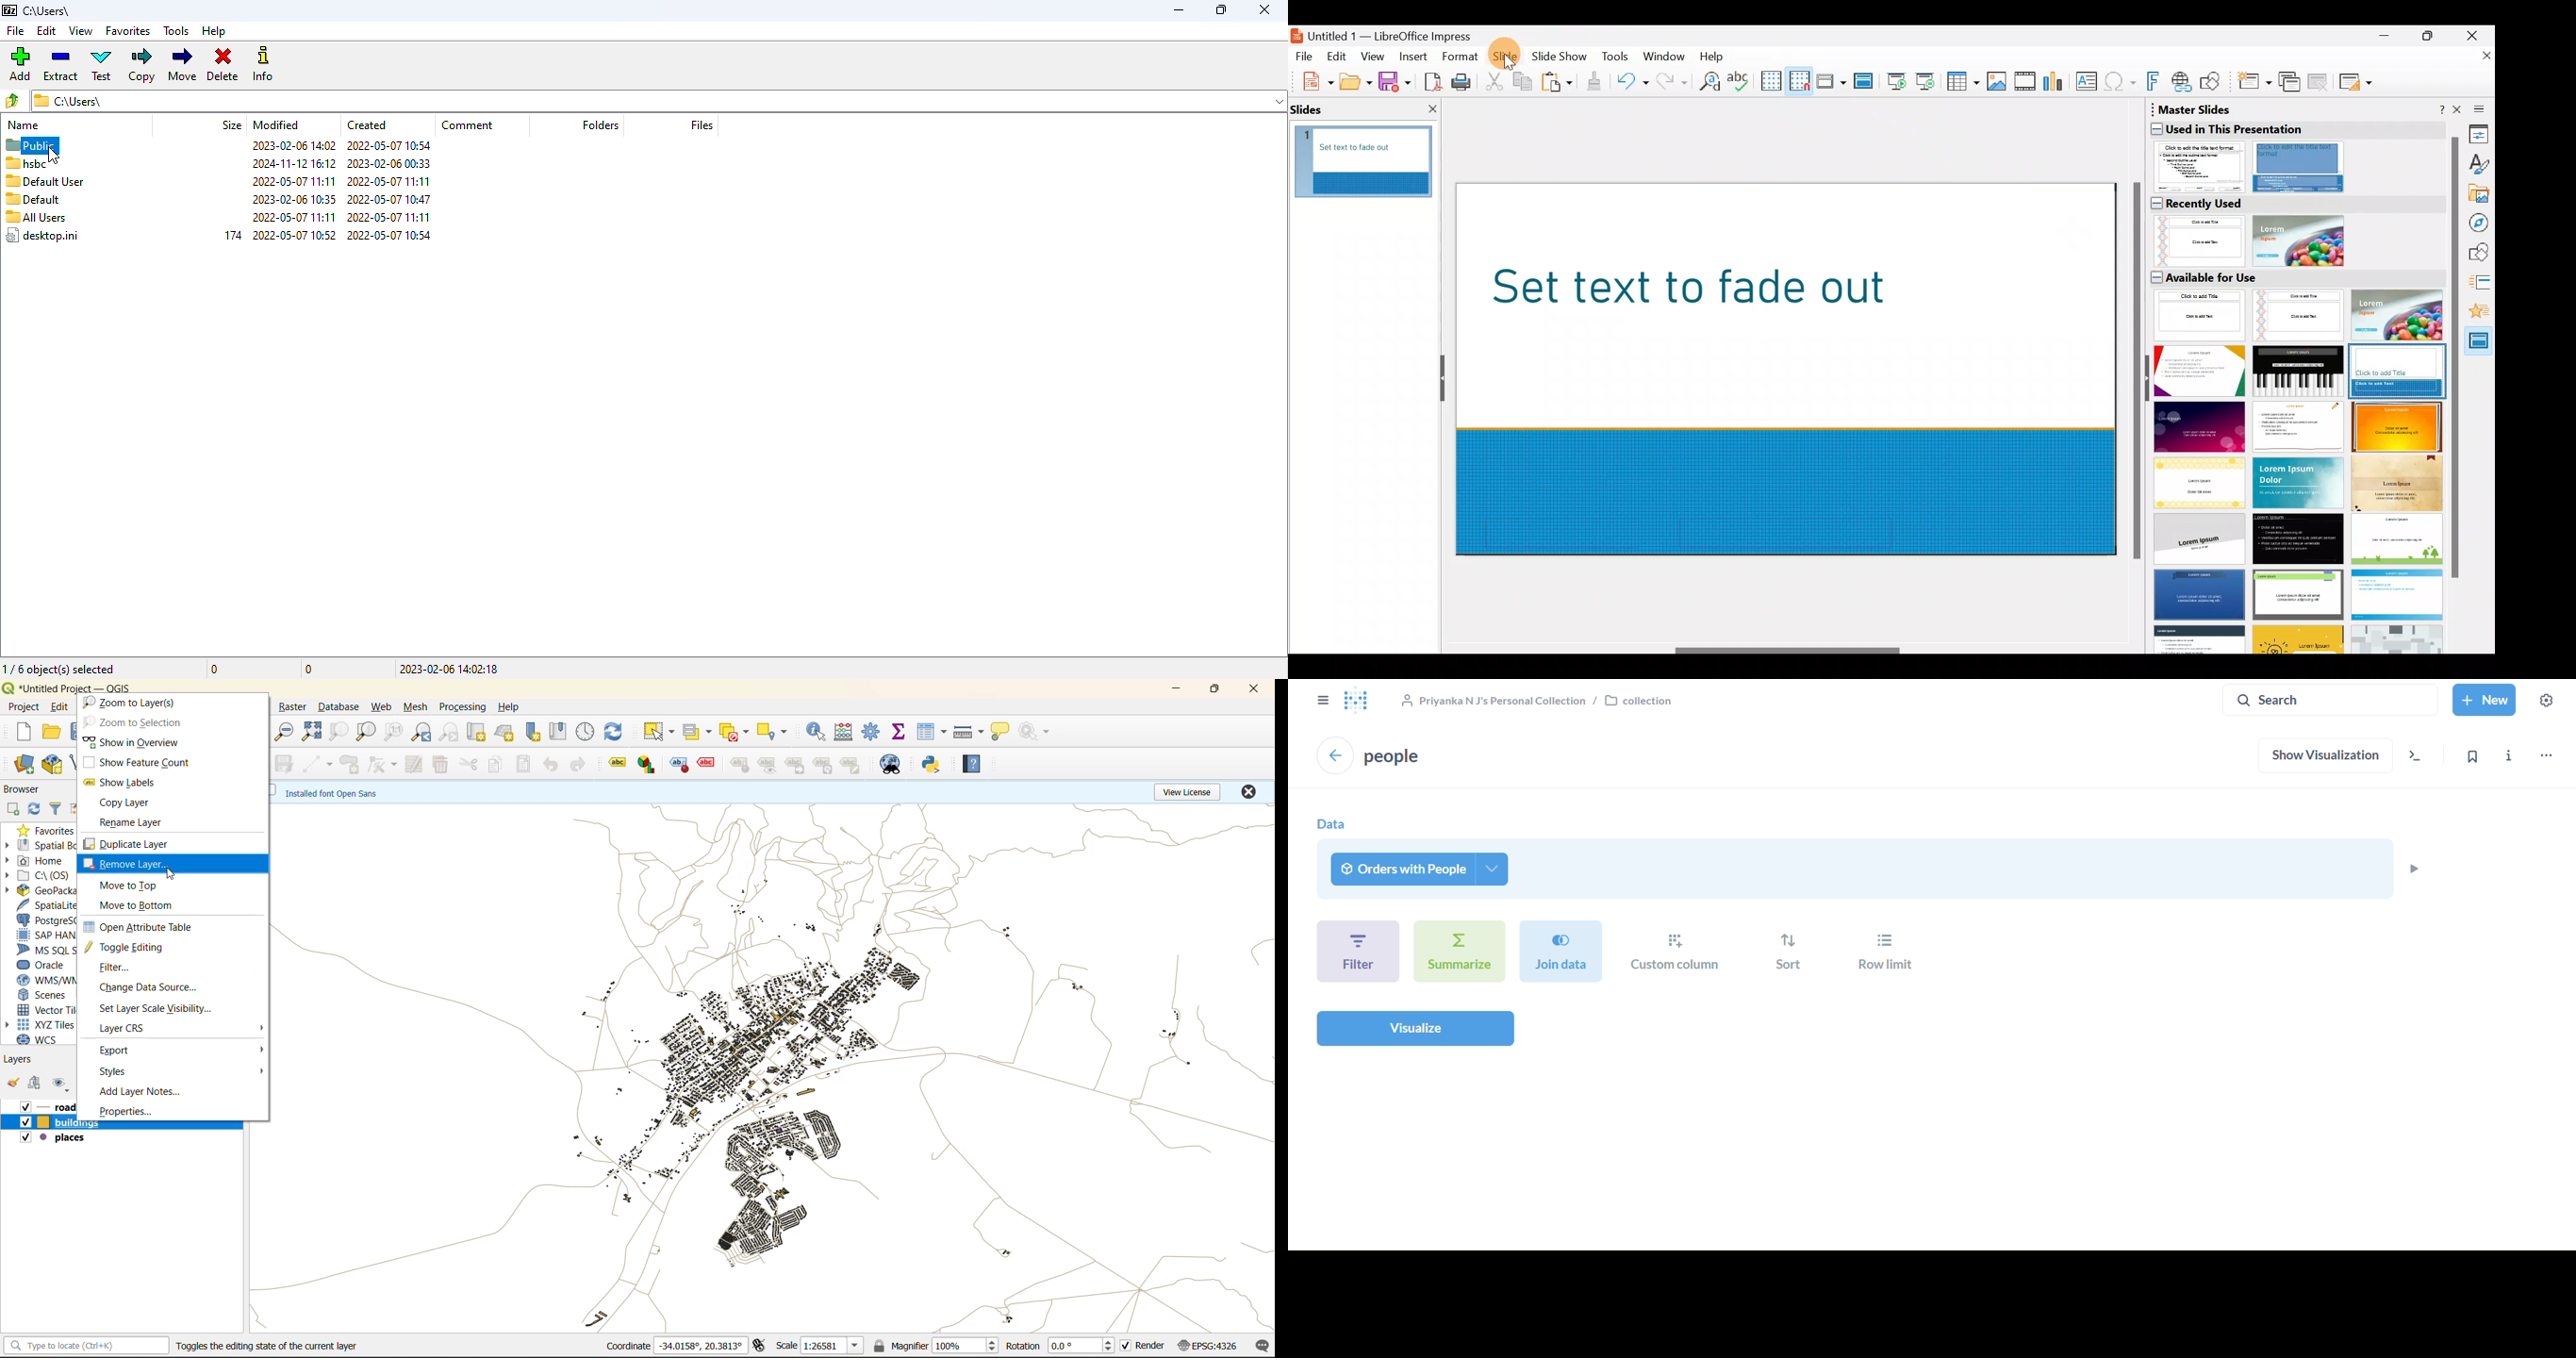 Image resolution: width=2576 pixels, height=1372 pixels. I want to click on Duplicate slide, so click(2291, 82).